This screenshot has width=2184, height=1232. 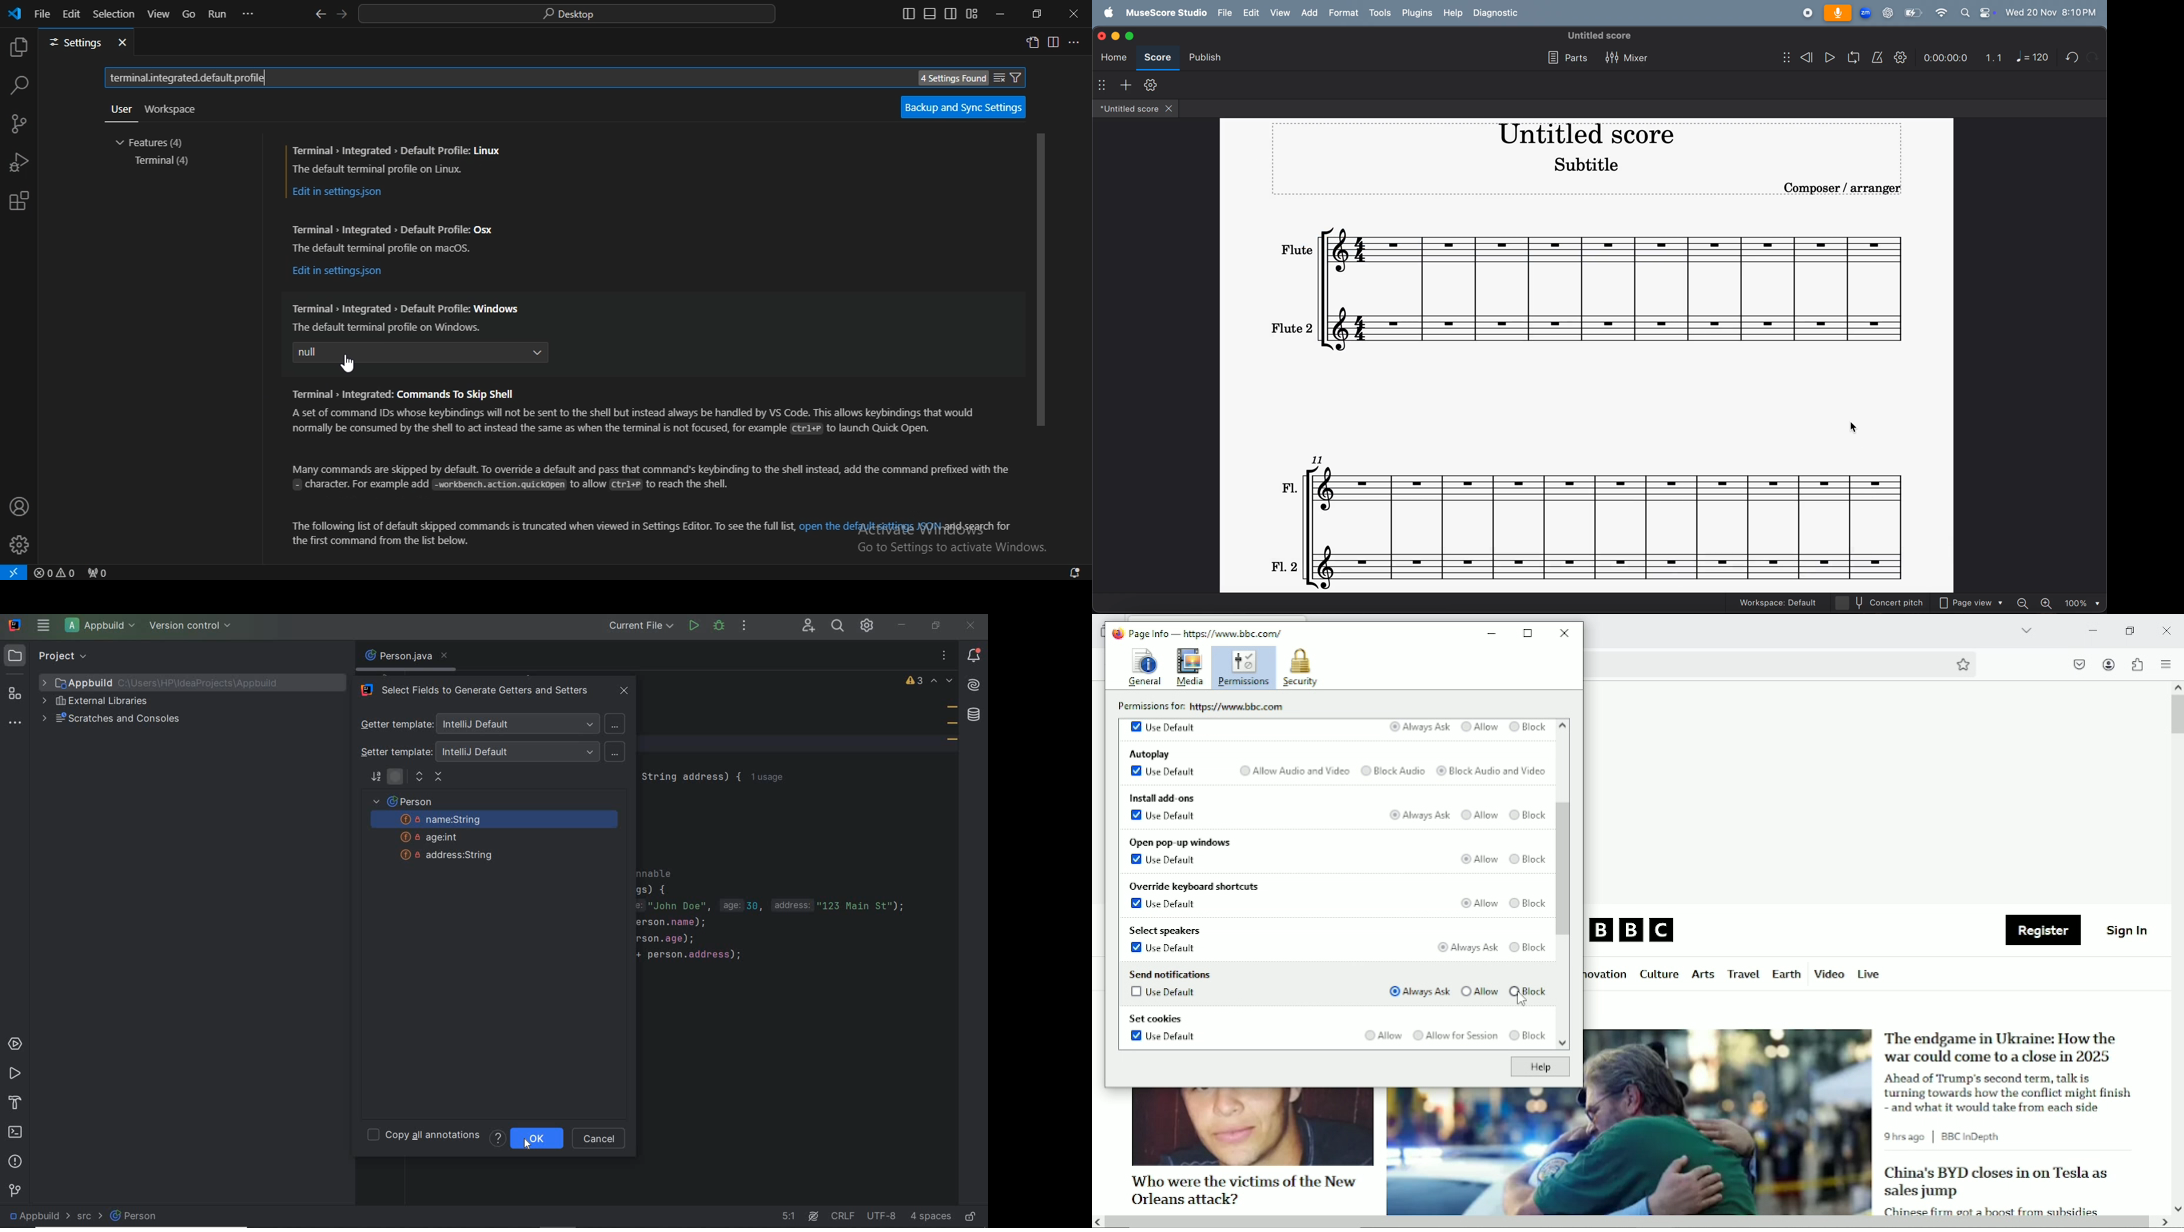 I want to click on General, so click(x=1143, y=666).